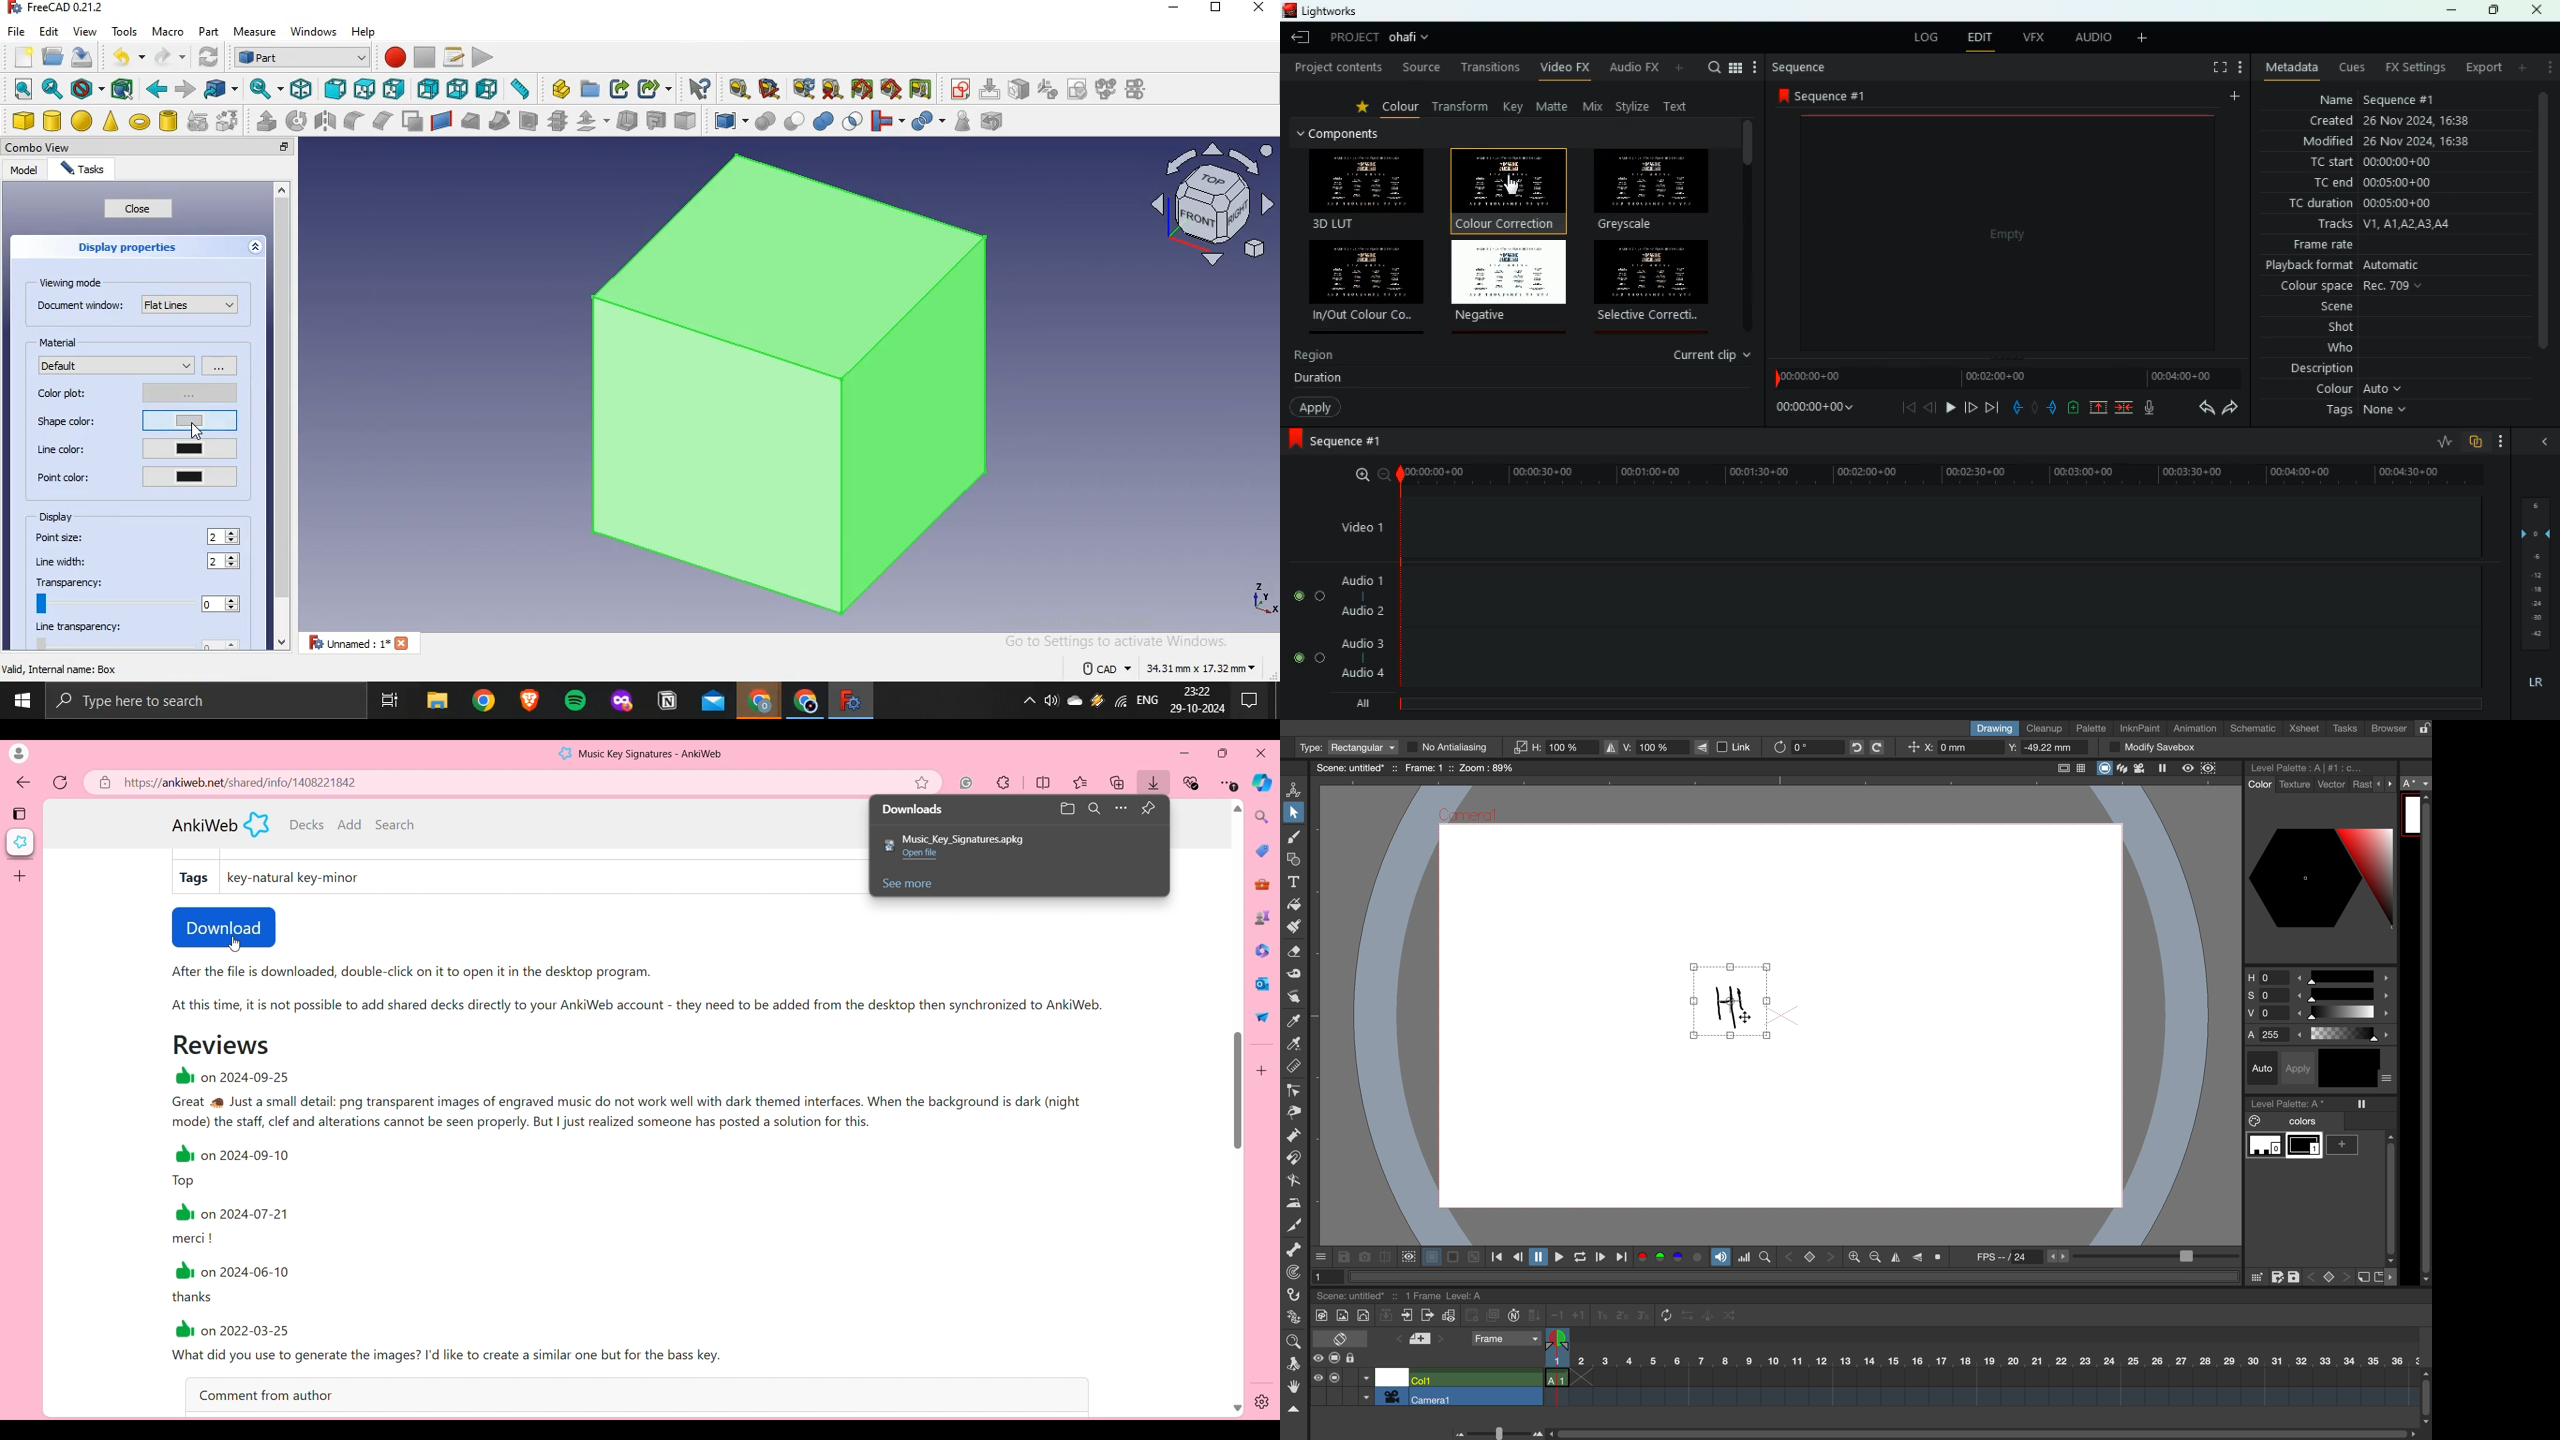 The height and width of the screenshot is (1456, 2576). Describe the element at coordinates (1360, 1359) in the screenshot. I see `lock toggle all` at that location.